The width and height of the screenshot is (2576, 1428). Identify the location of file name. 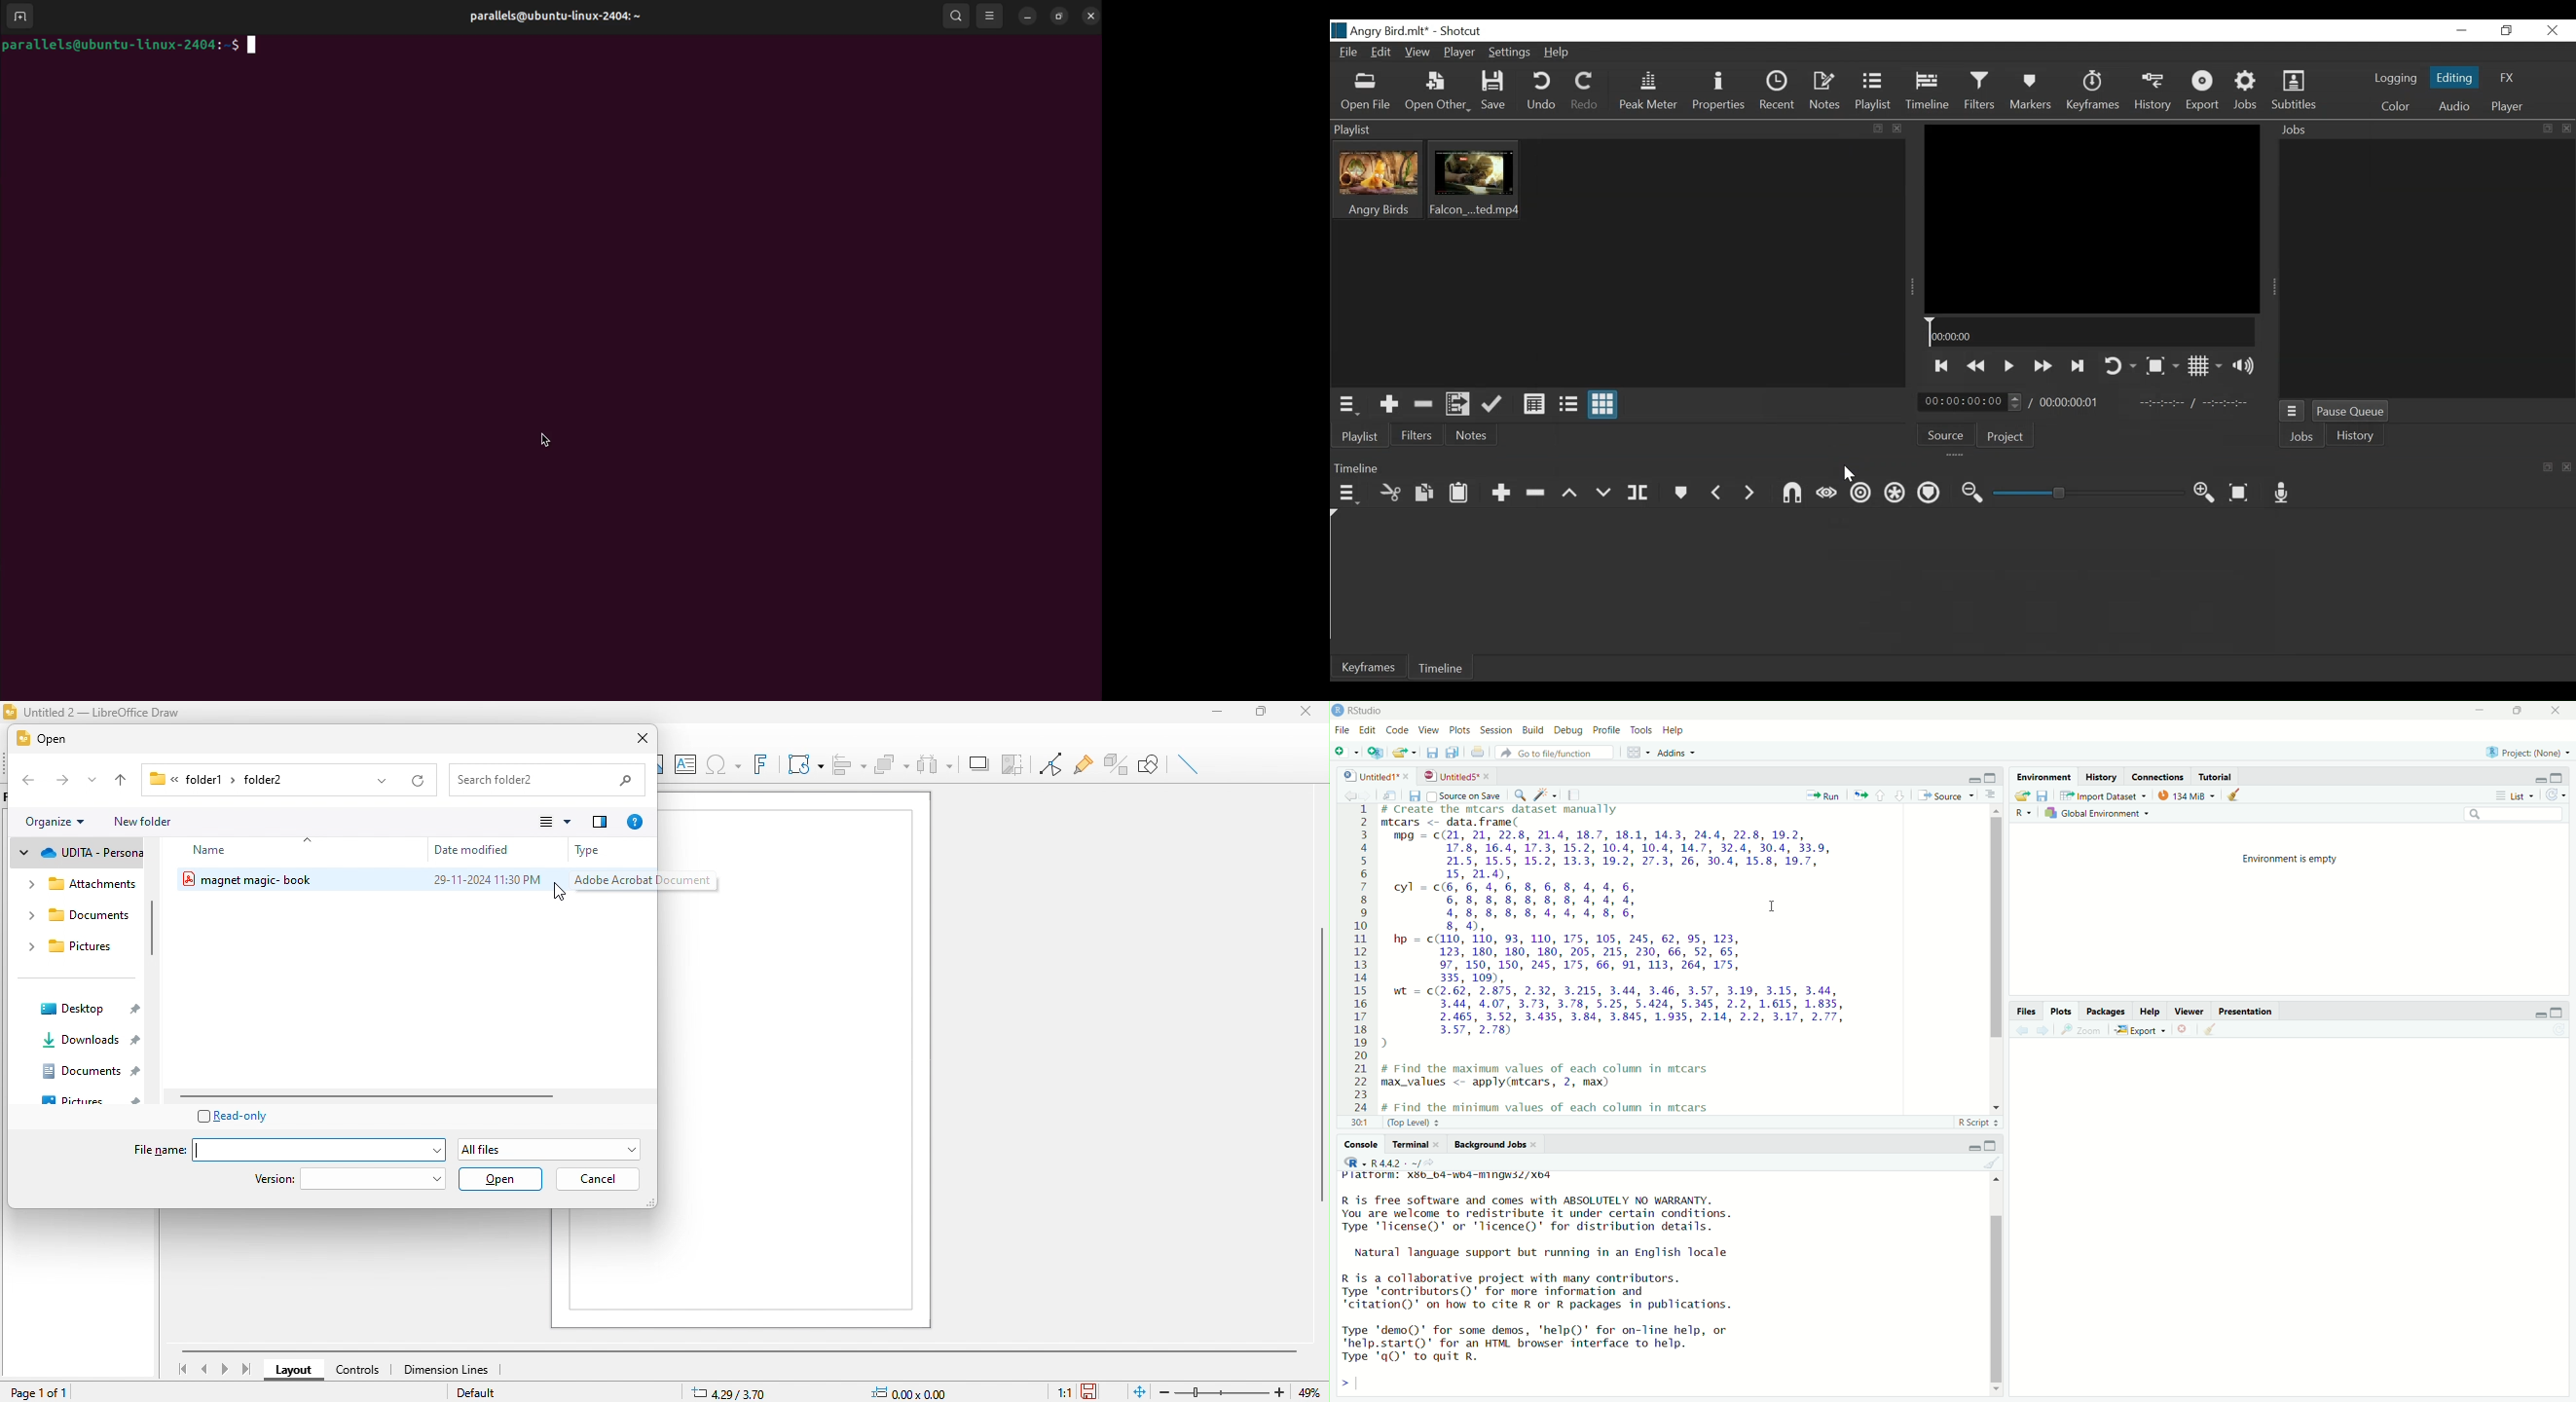
(281, 1149).